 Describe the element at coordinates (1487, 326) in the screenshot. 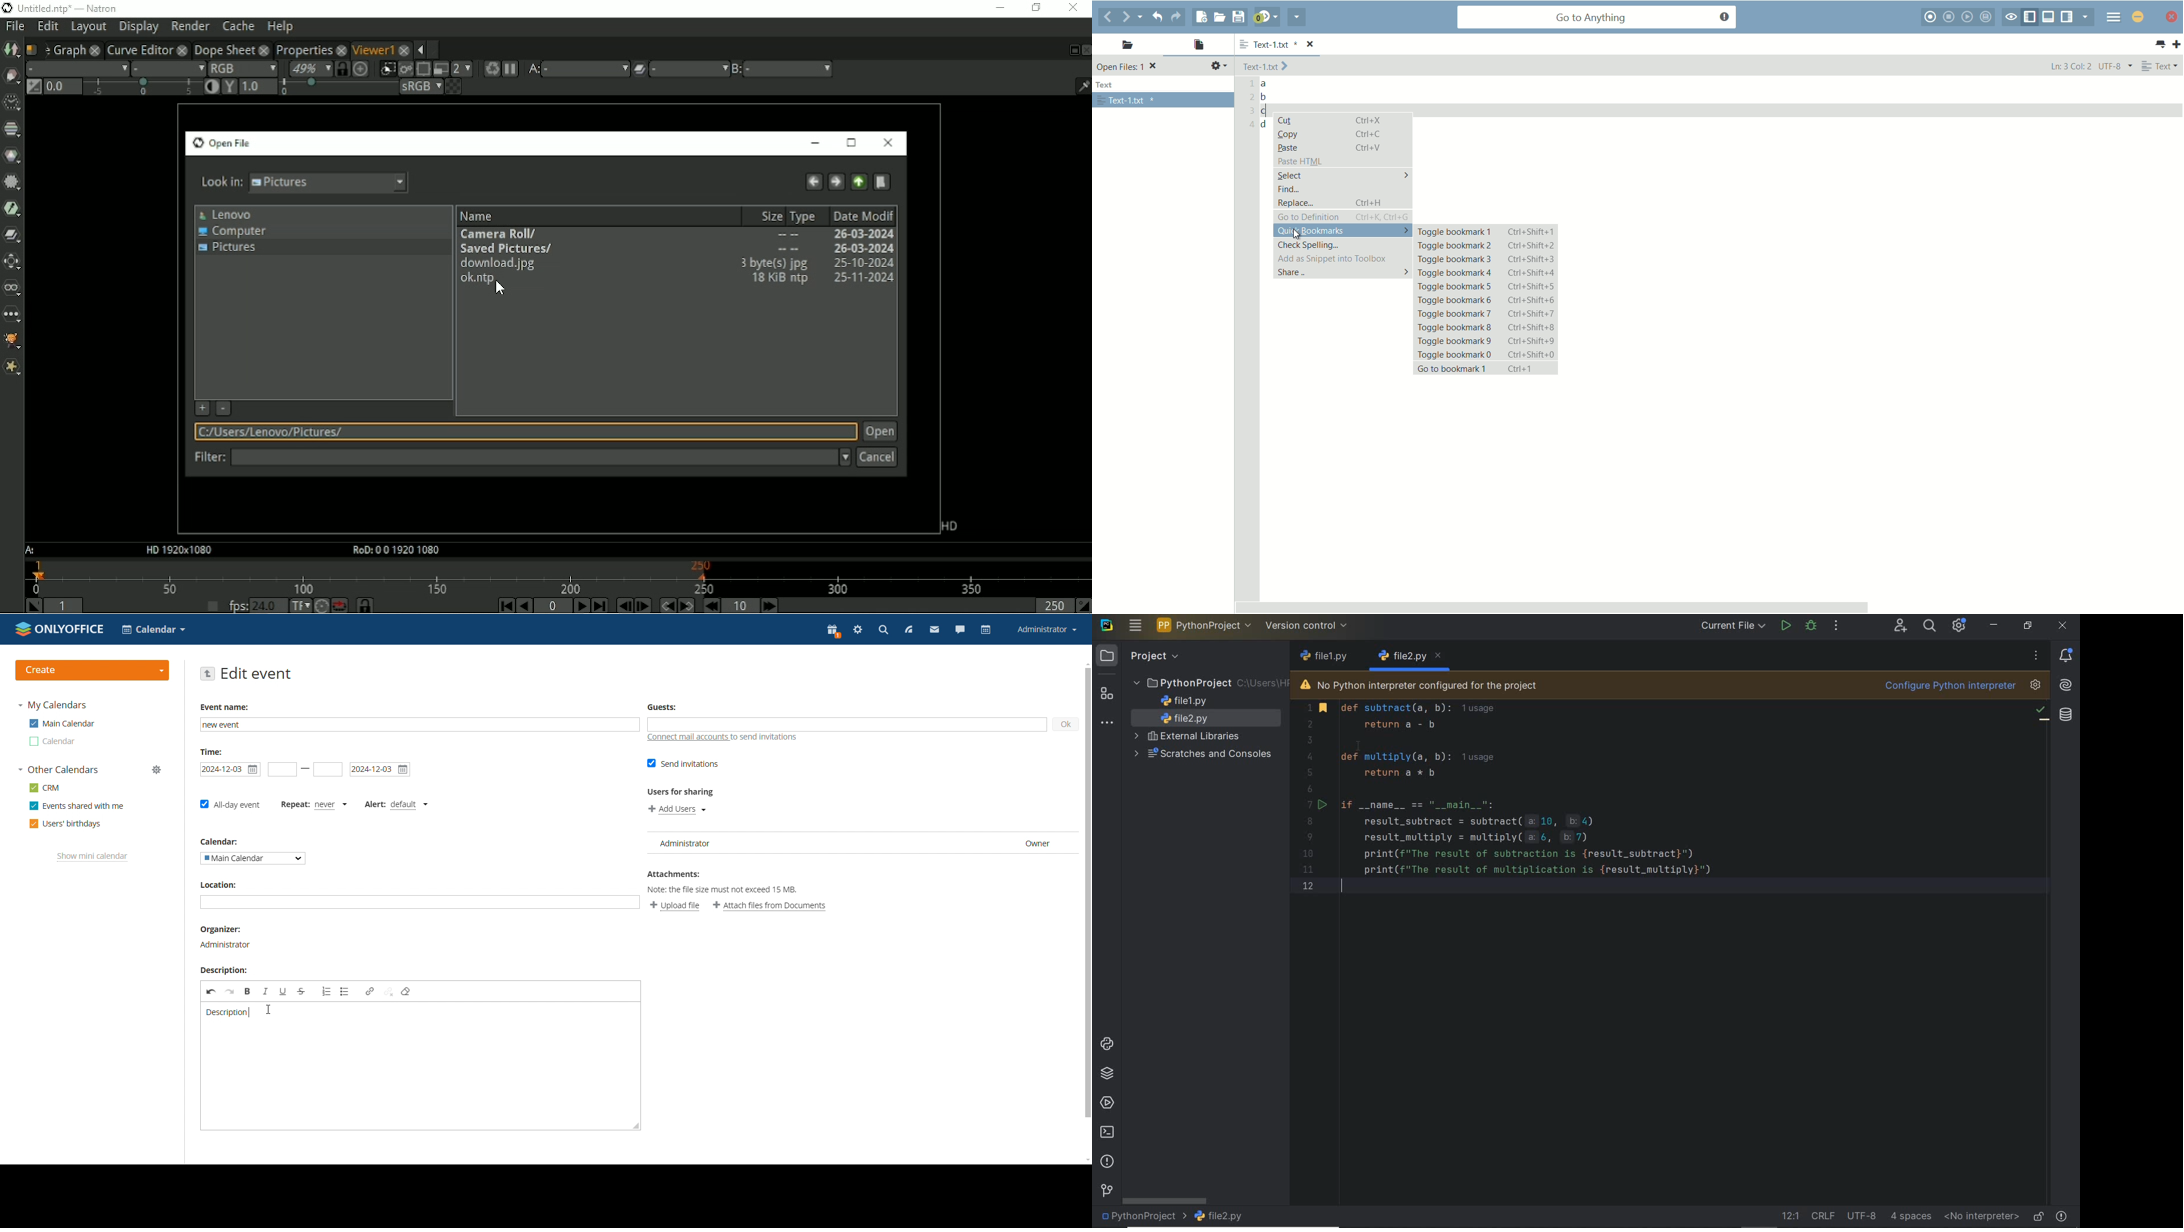

I see `toggle bookmark 8` at that location.